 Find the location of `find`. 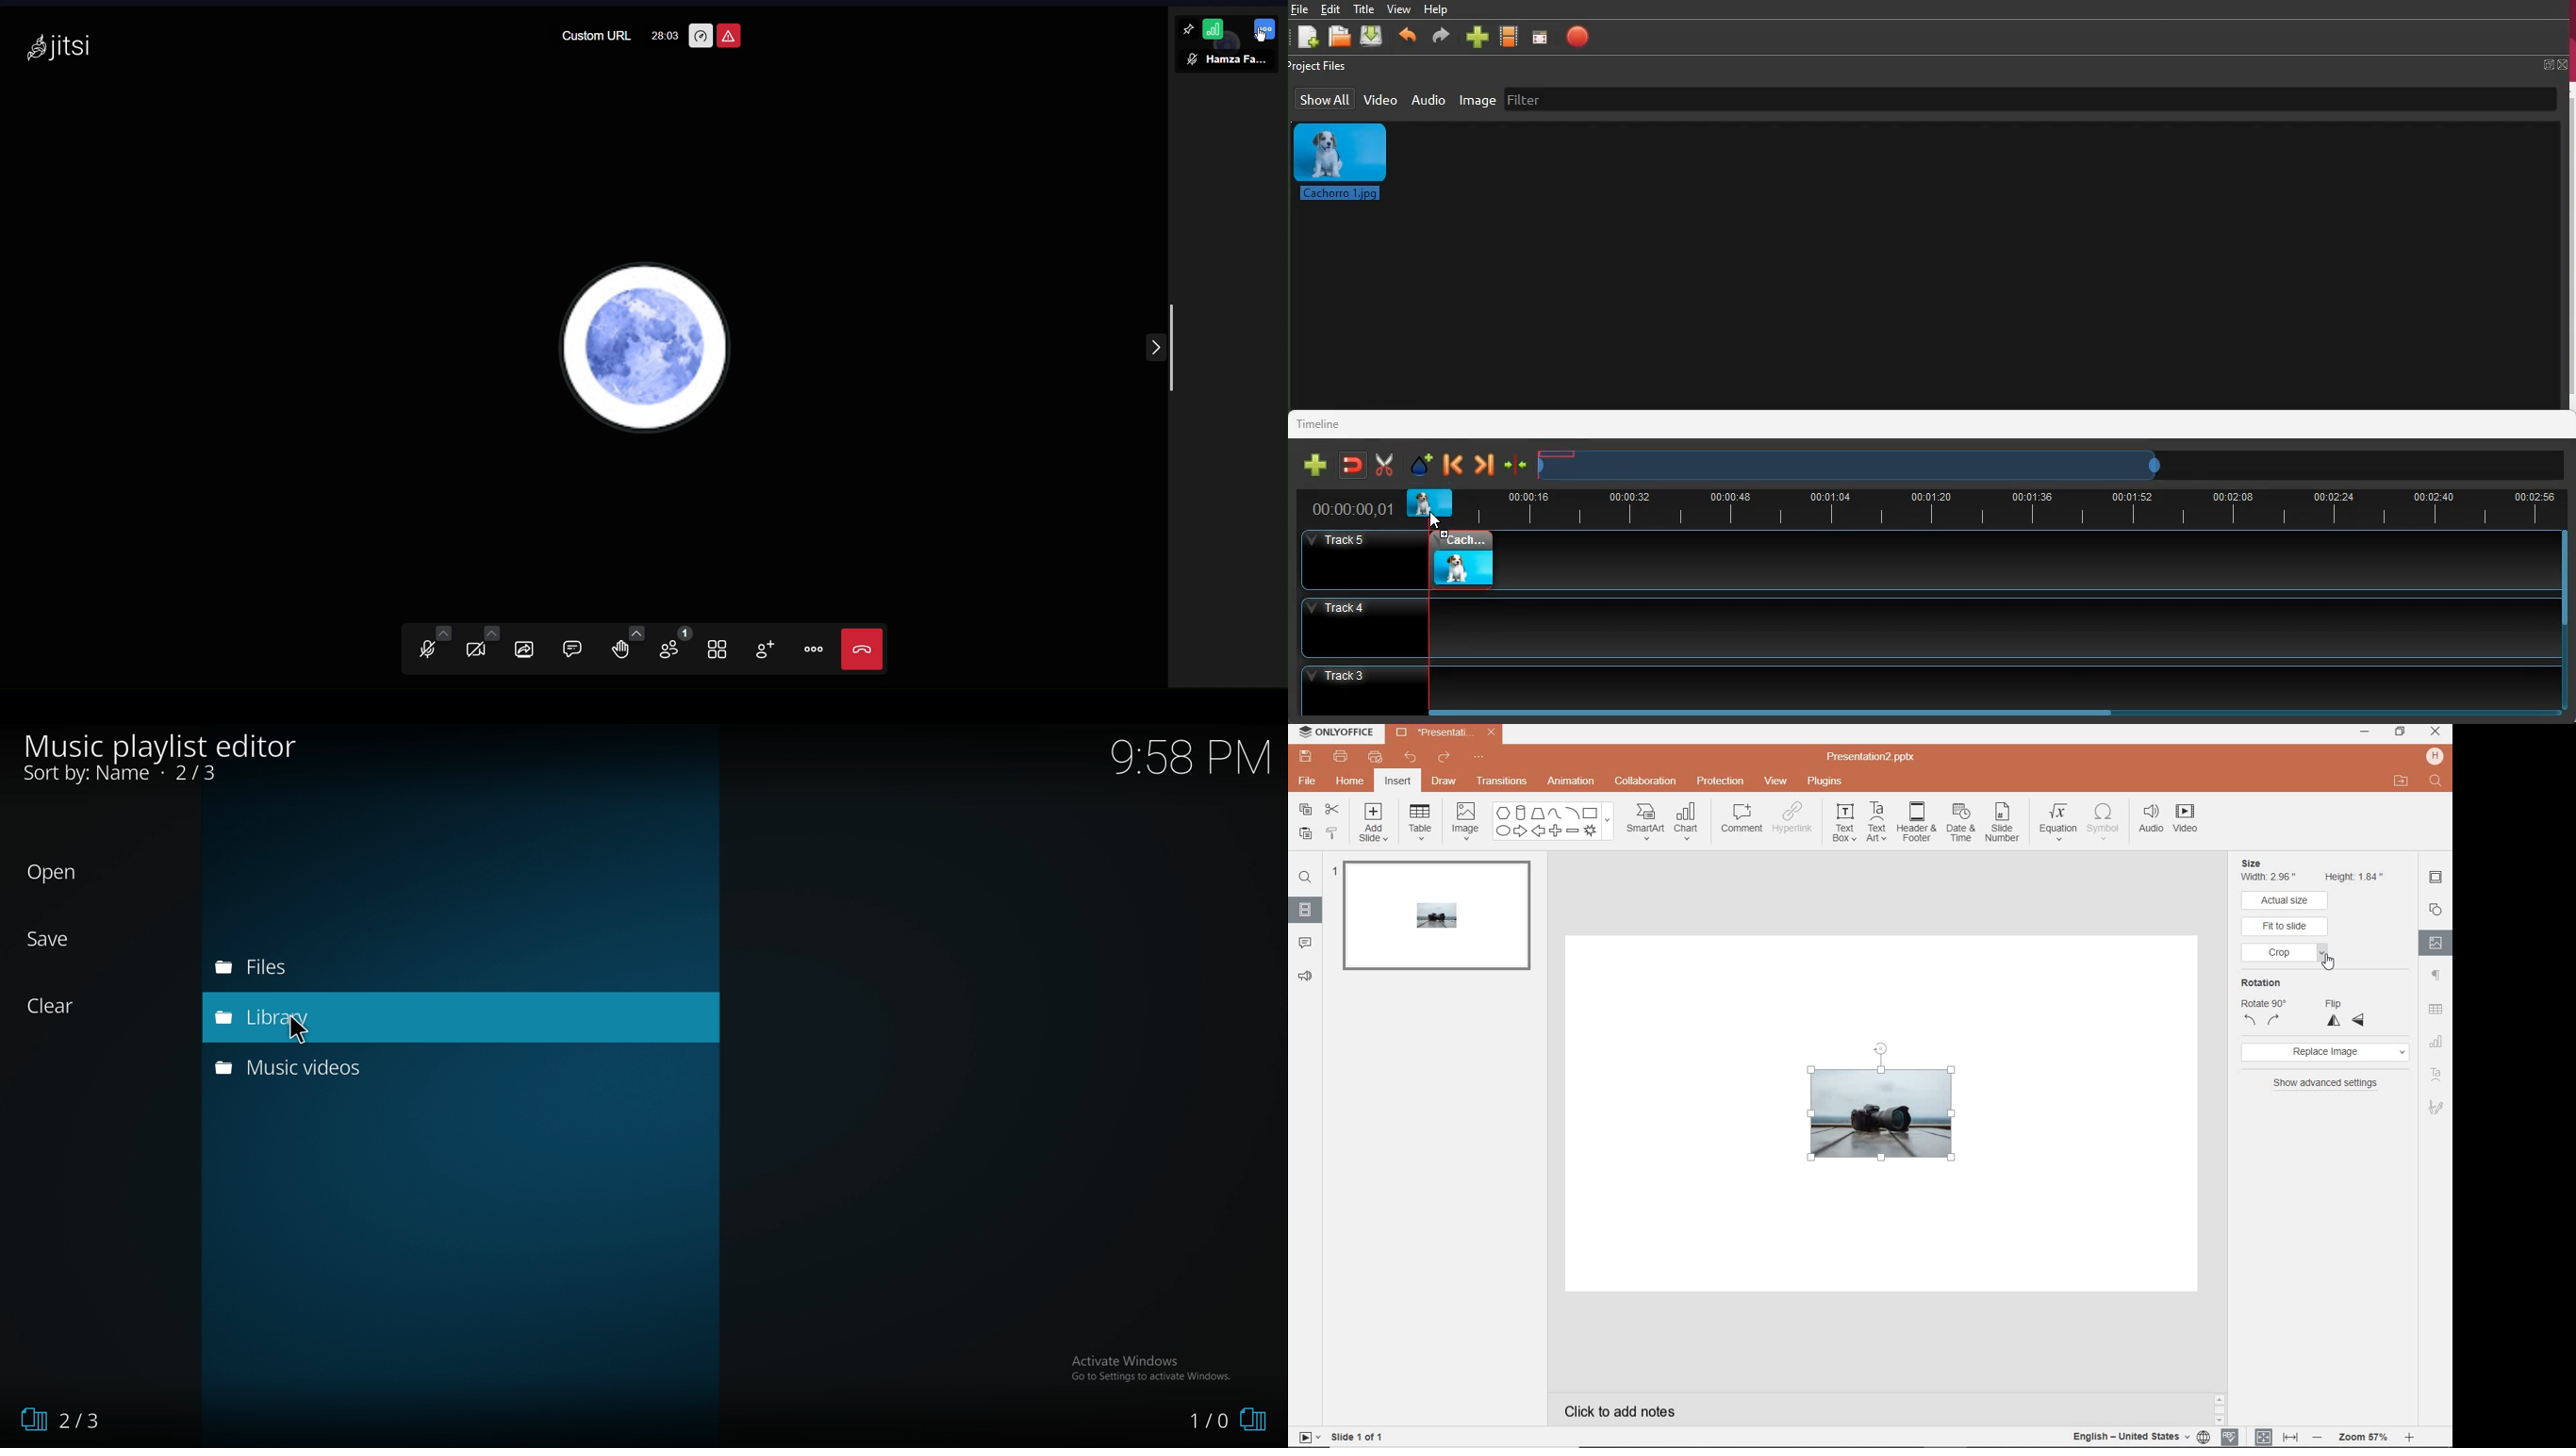

find is located at coordinates (1305, 876).